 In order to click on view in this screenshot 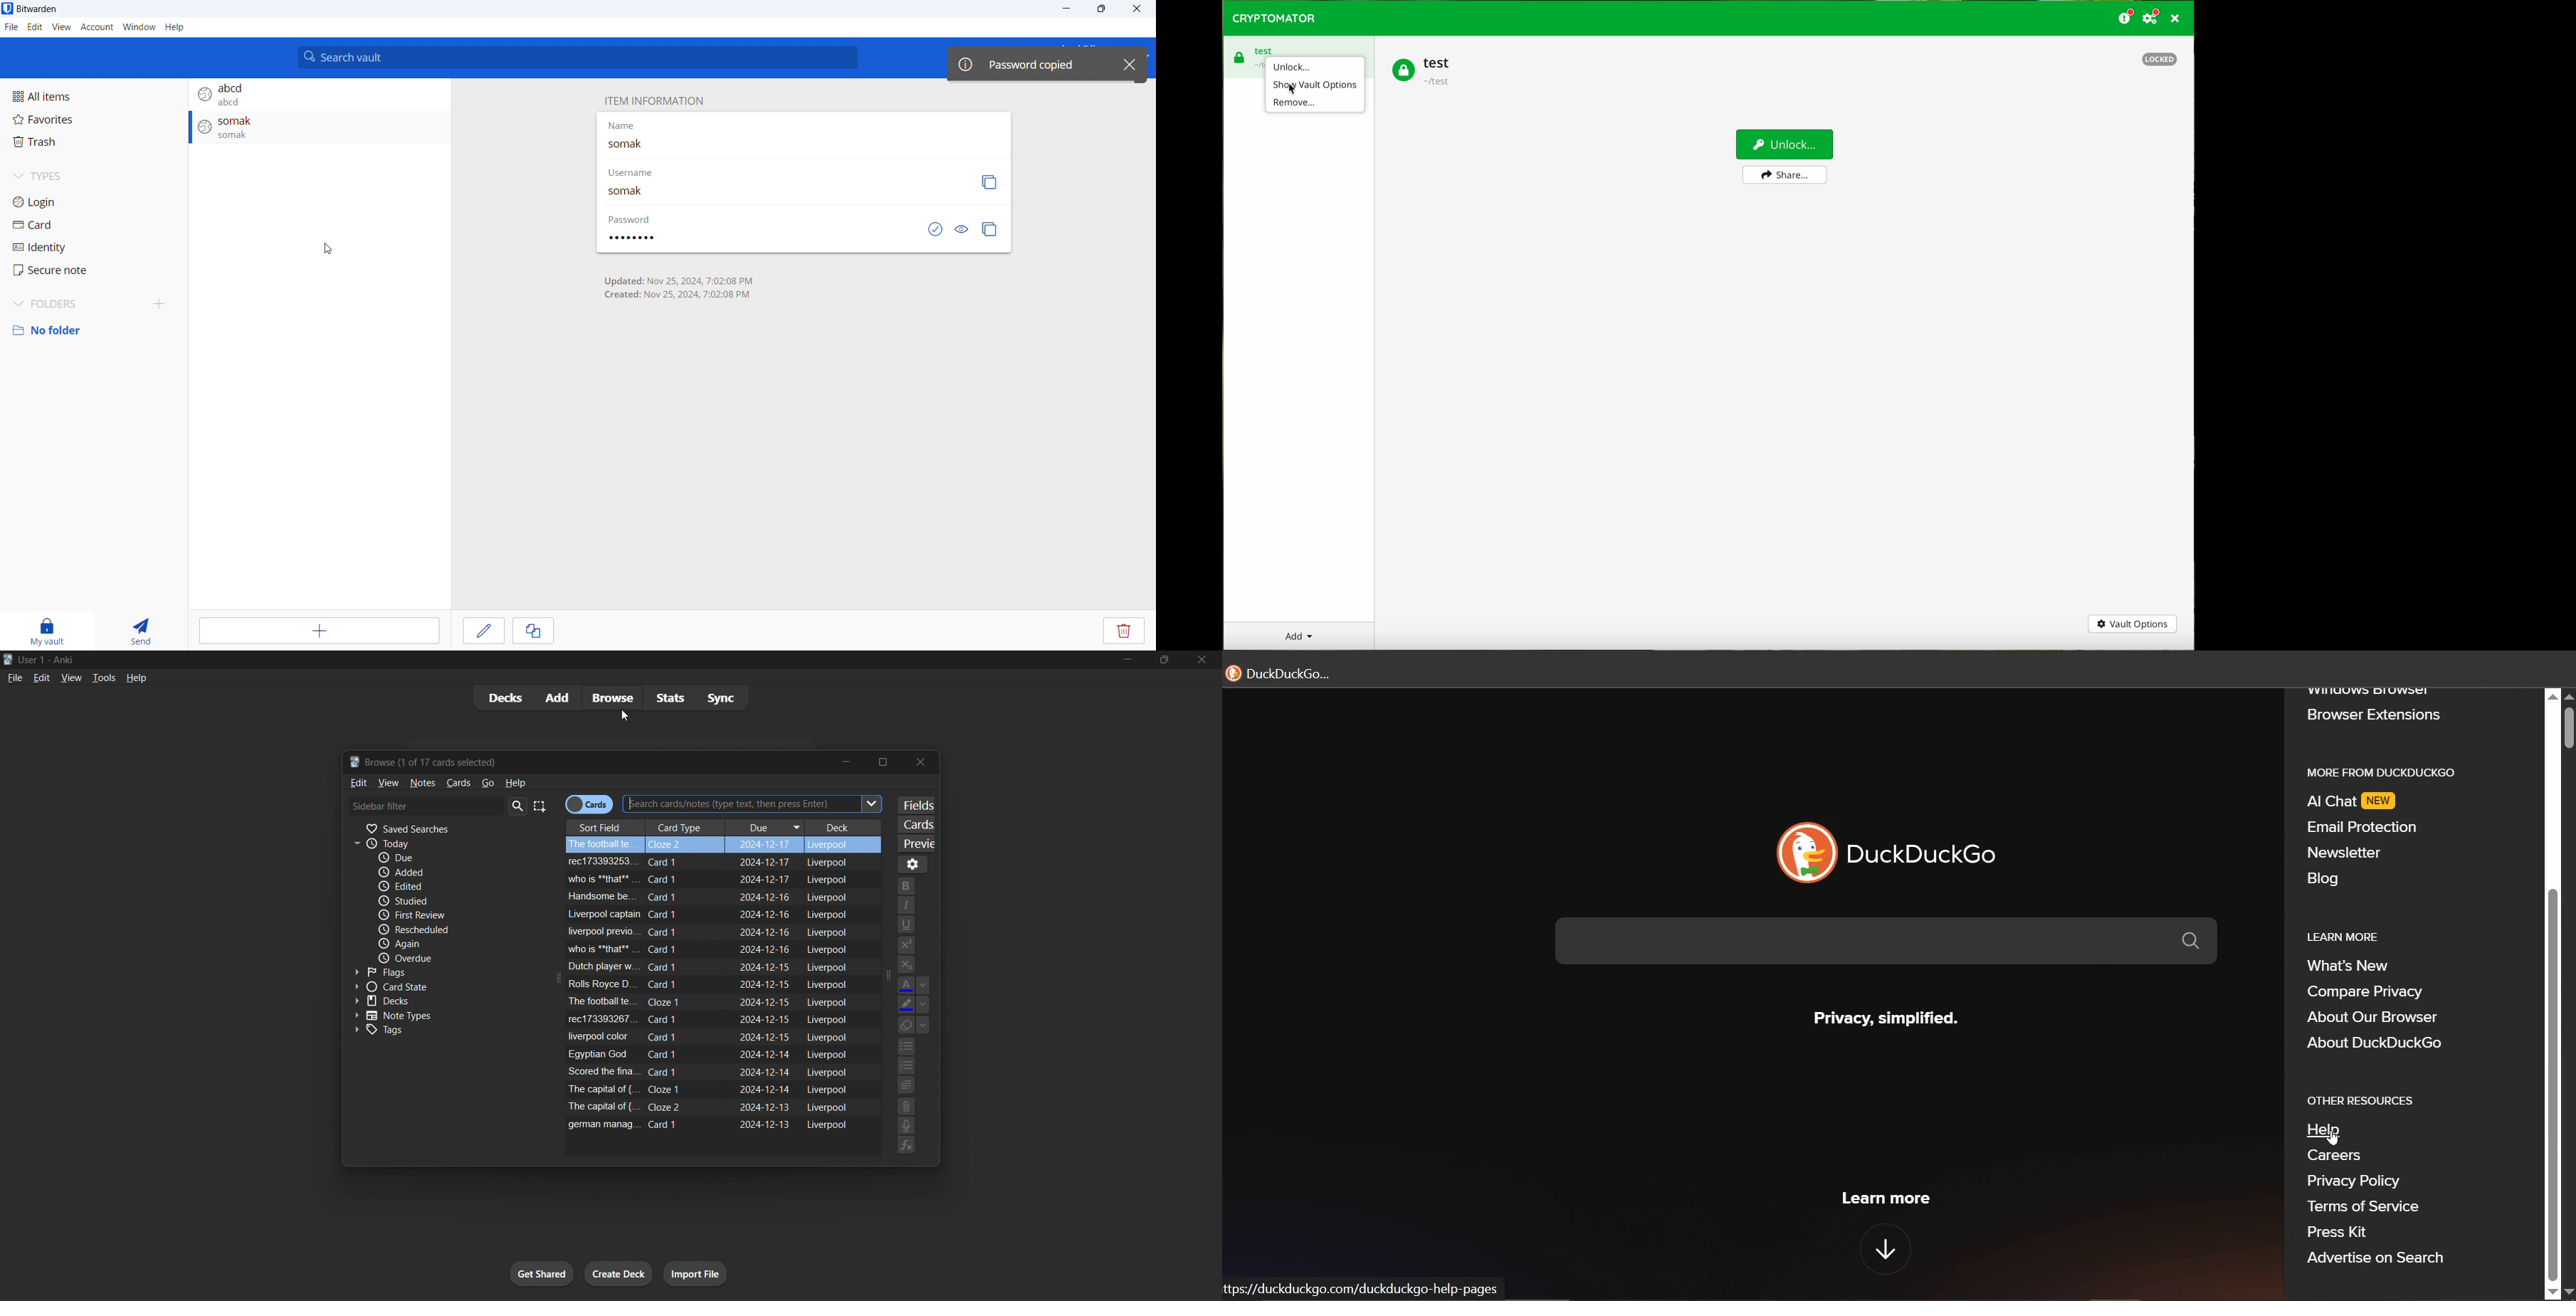, I will do `click(61, 27)`.